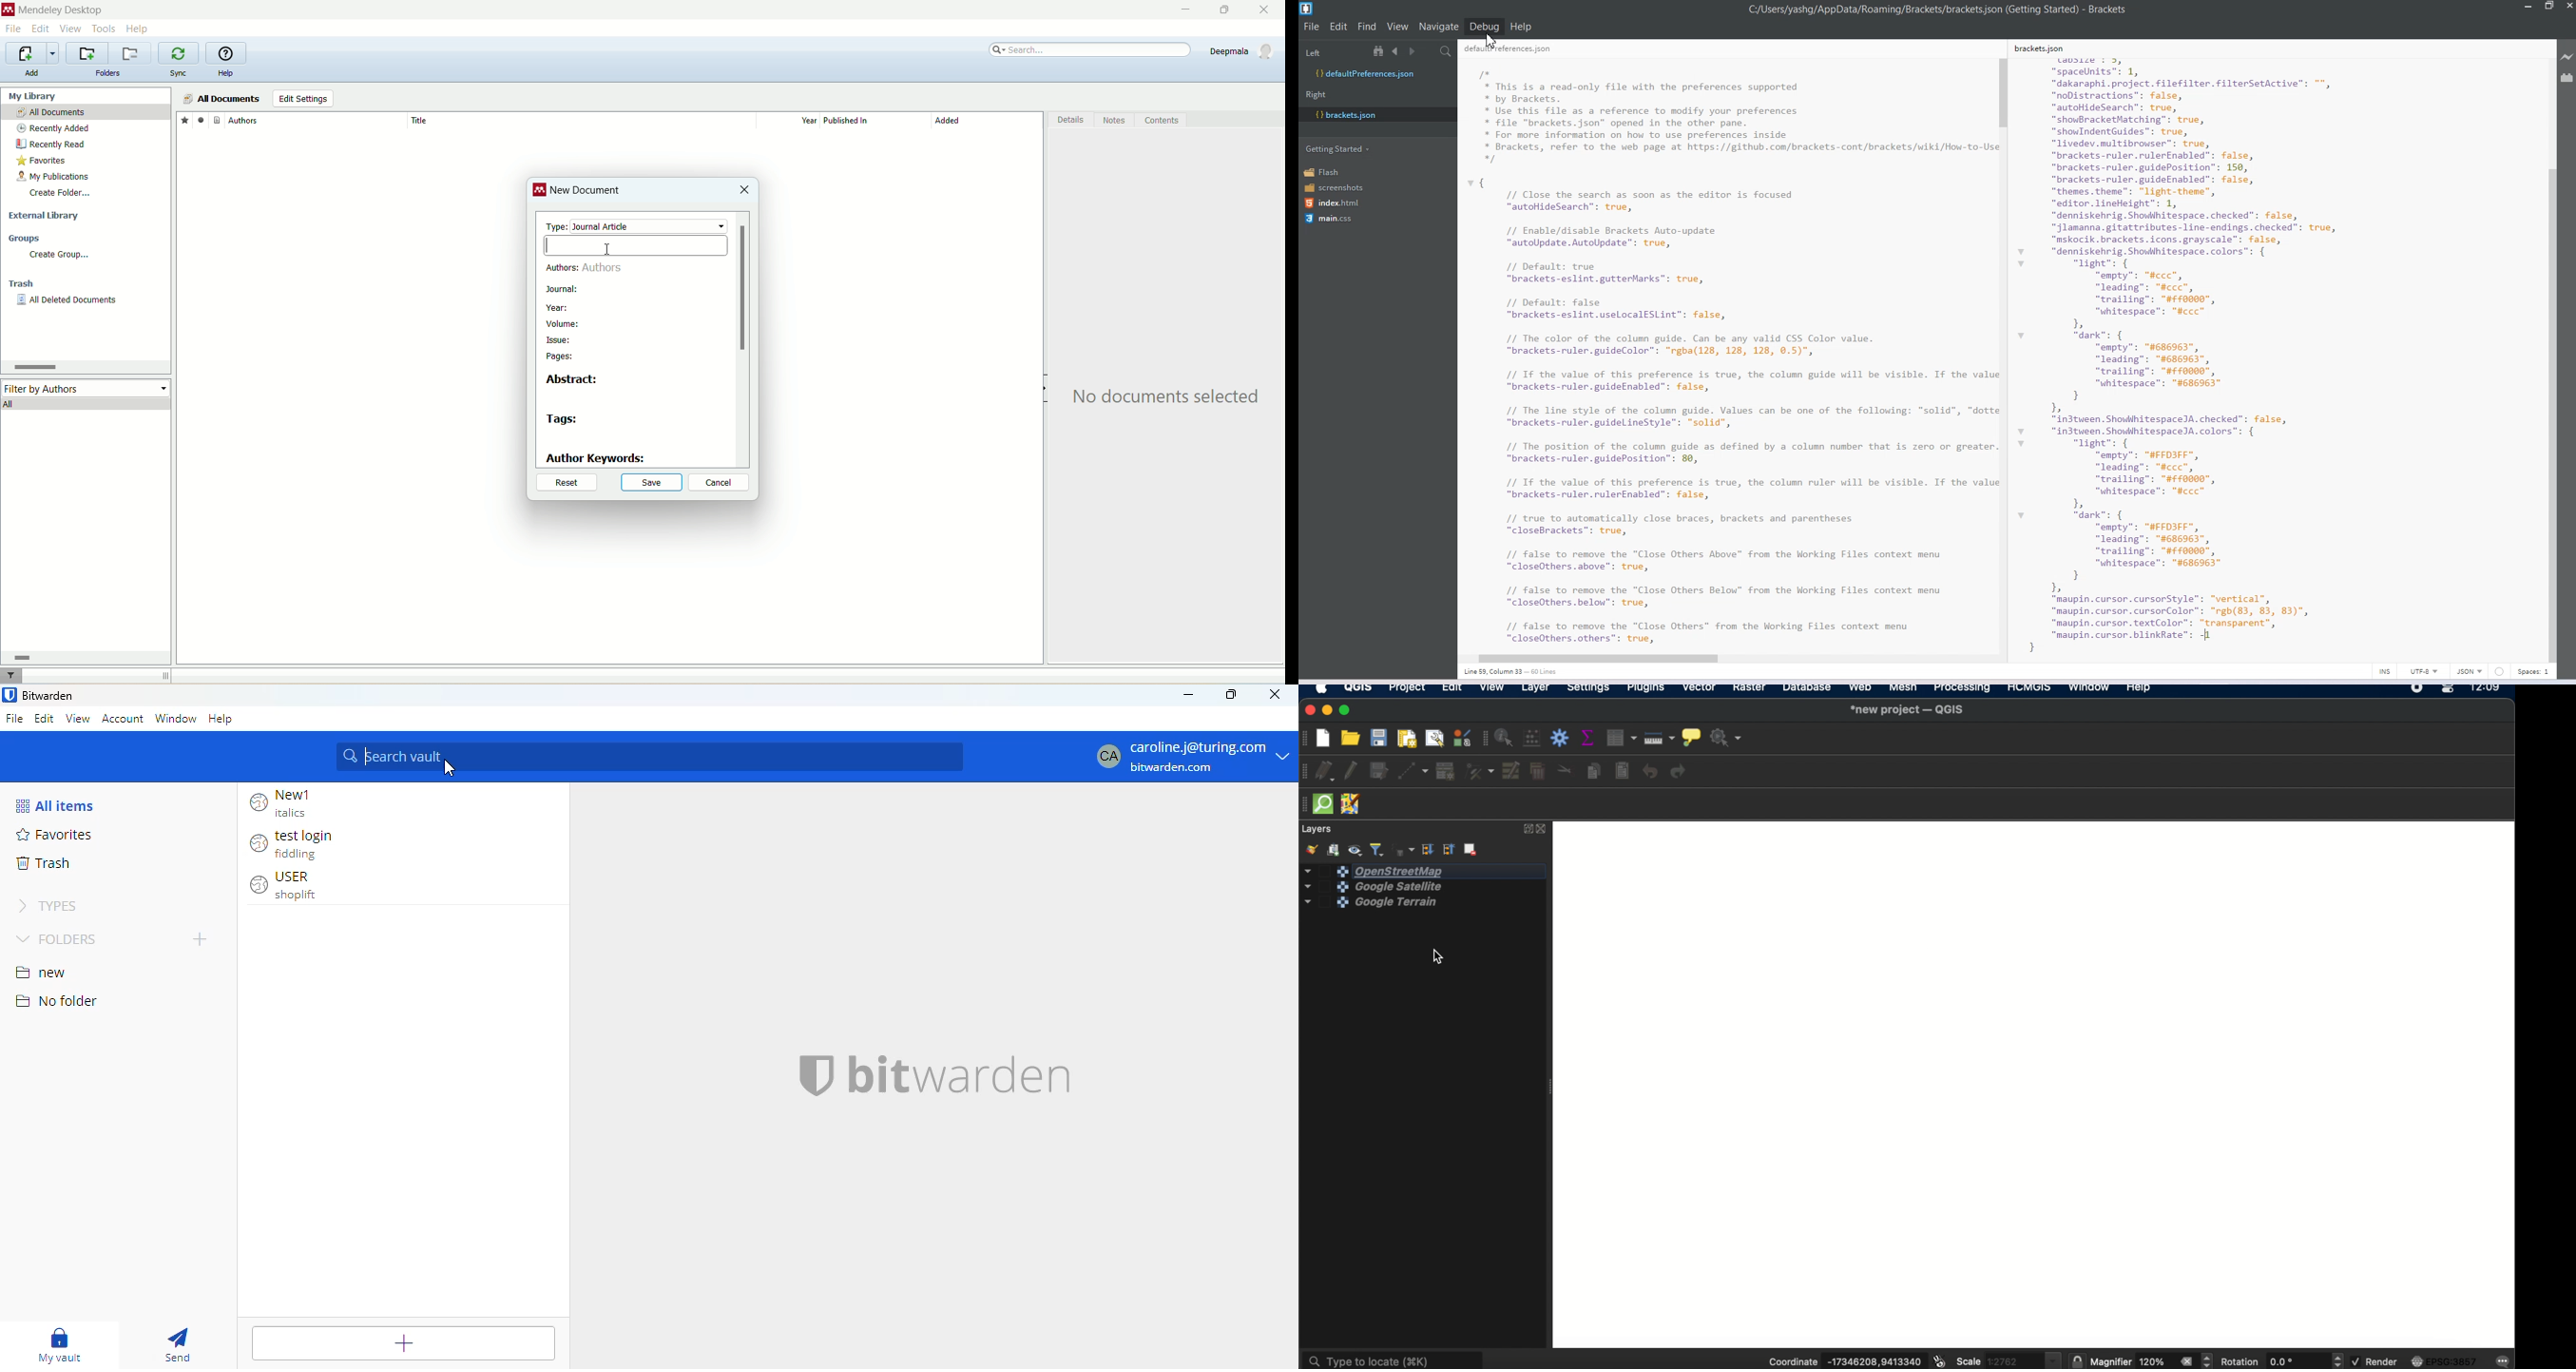 This screenshot has height=1372, width=2576. Describe the element at coordinates (1327, 736) in the screenshot. I see `new project` at that location.